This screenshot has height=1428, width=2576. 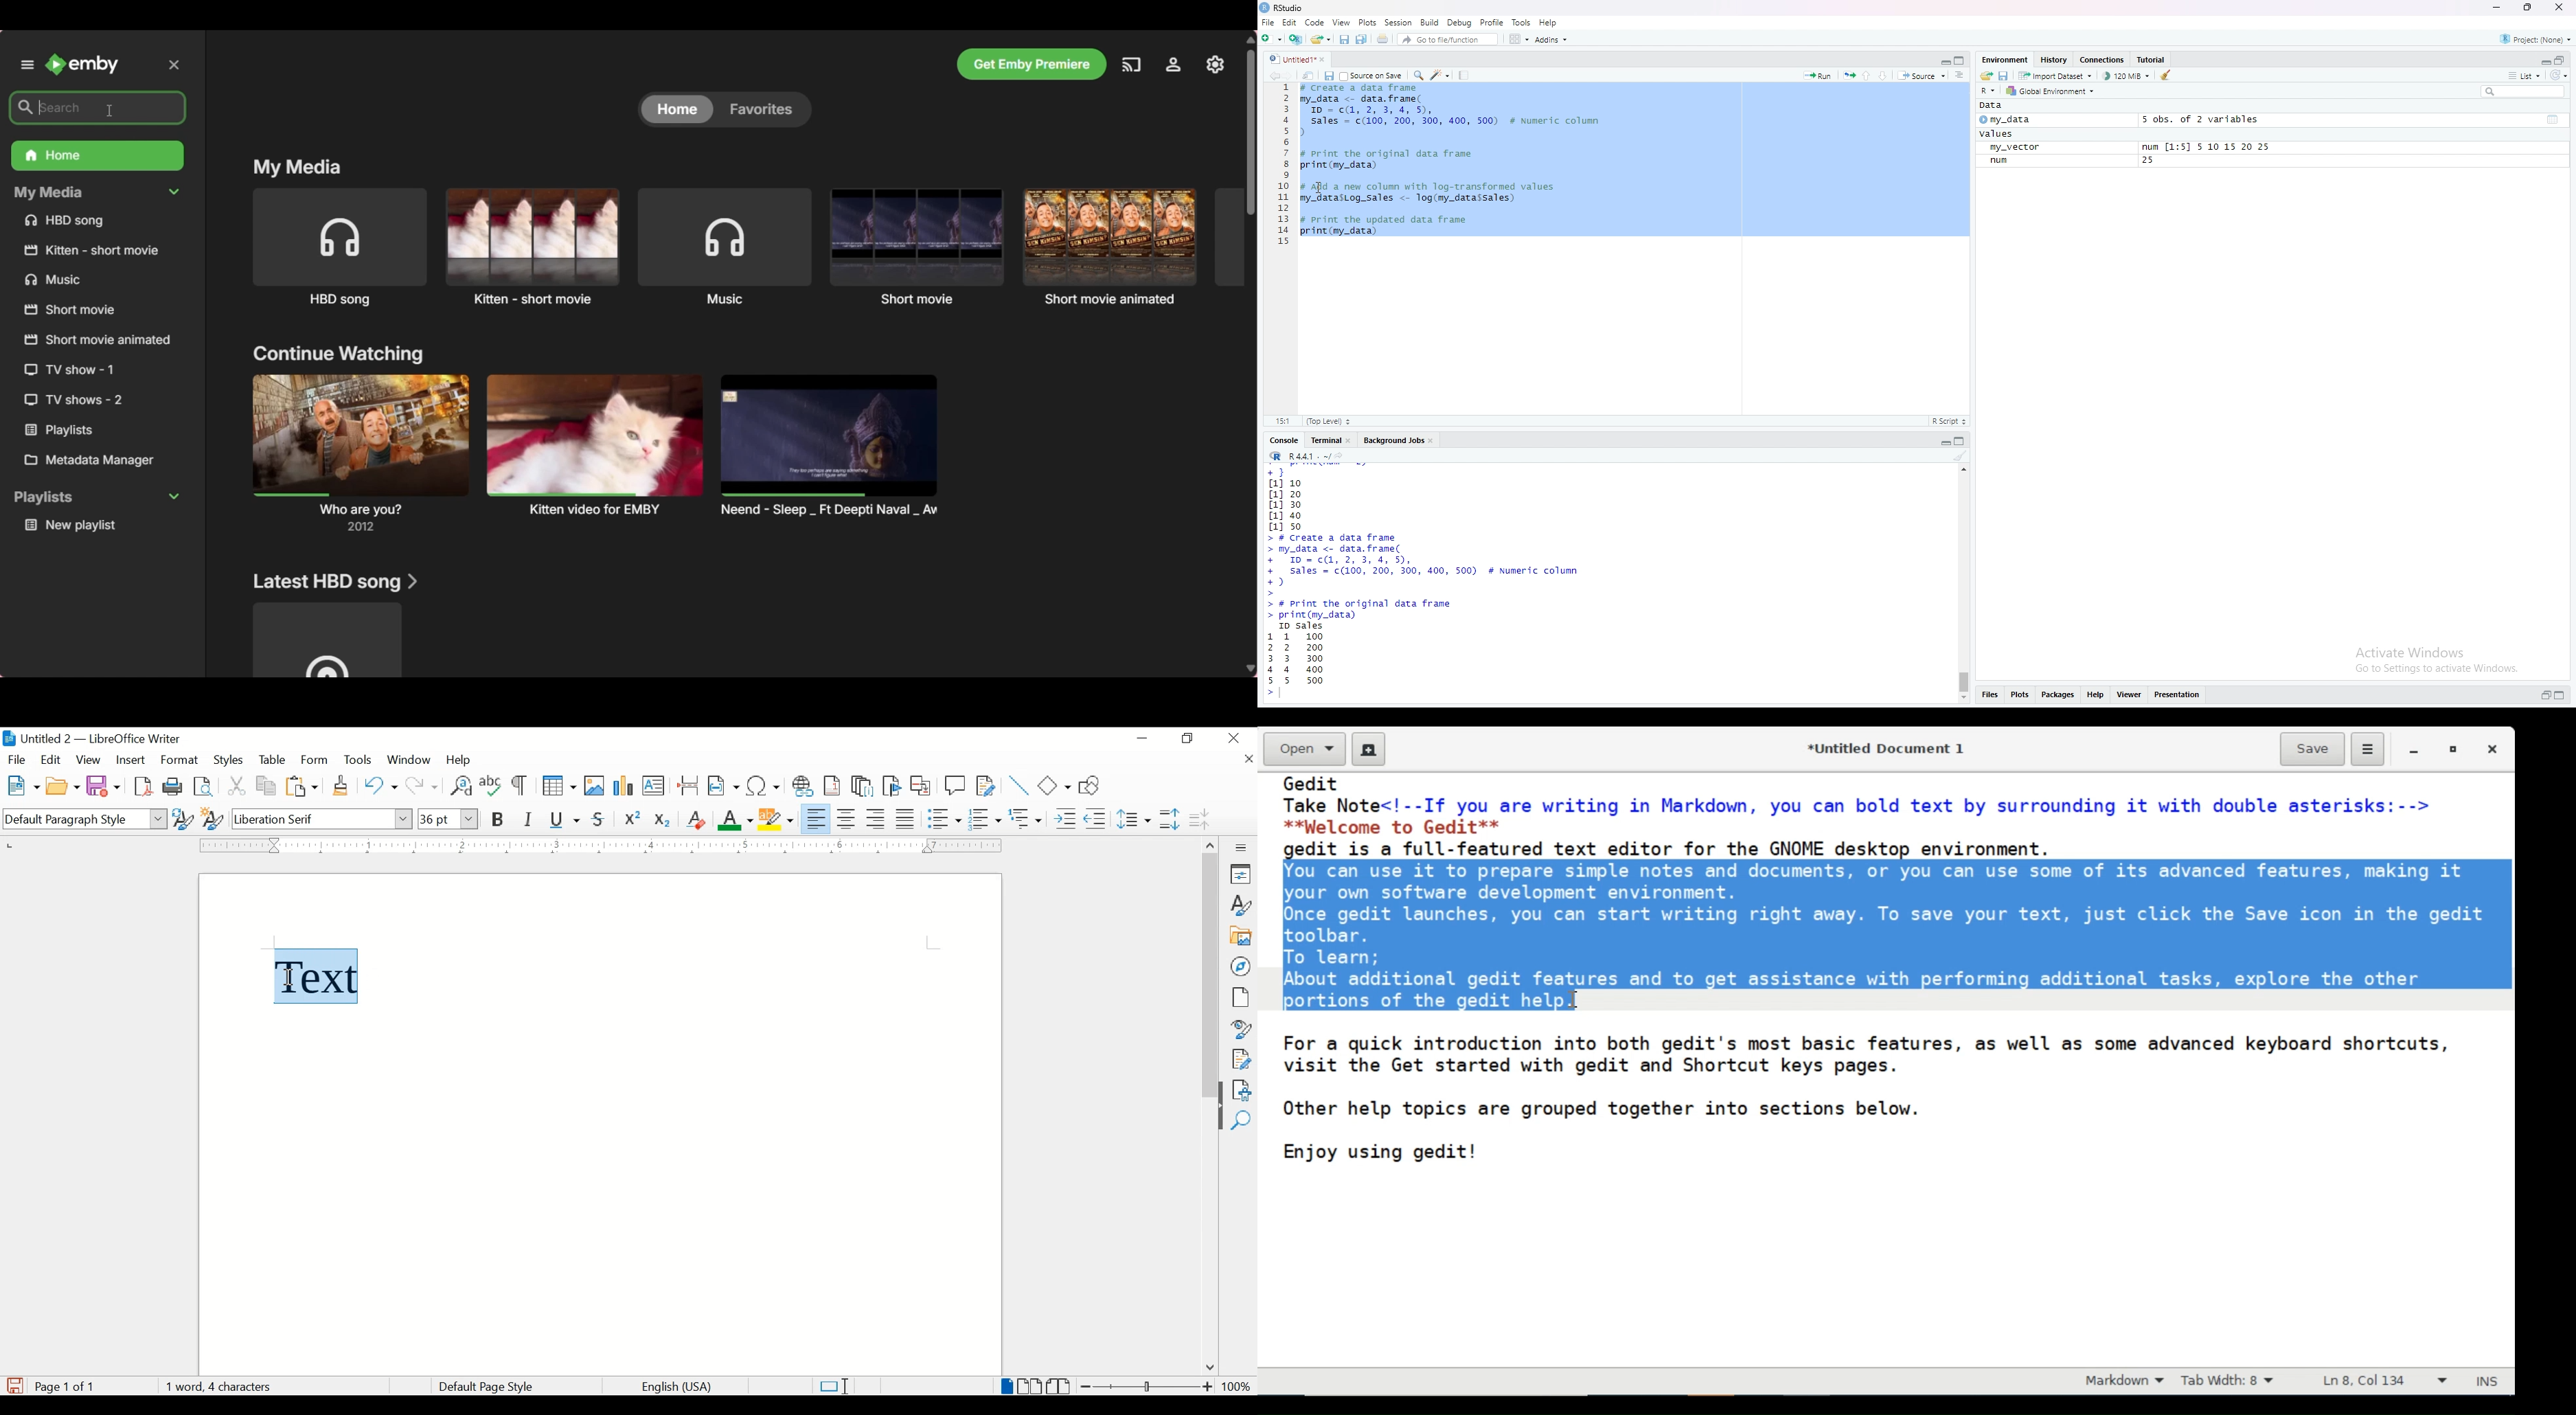 What do you see at coordinates (358, 759) in the screenshot?
I see `tools` at bounding box center [358, 759].